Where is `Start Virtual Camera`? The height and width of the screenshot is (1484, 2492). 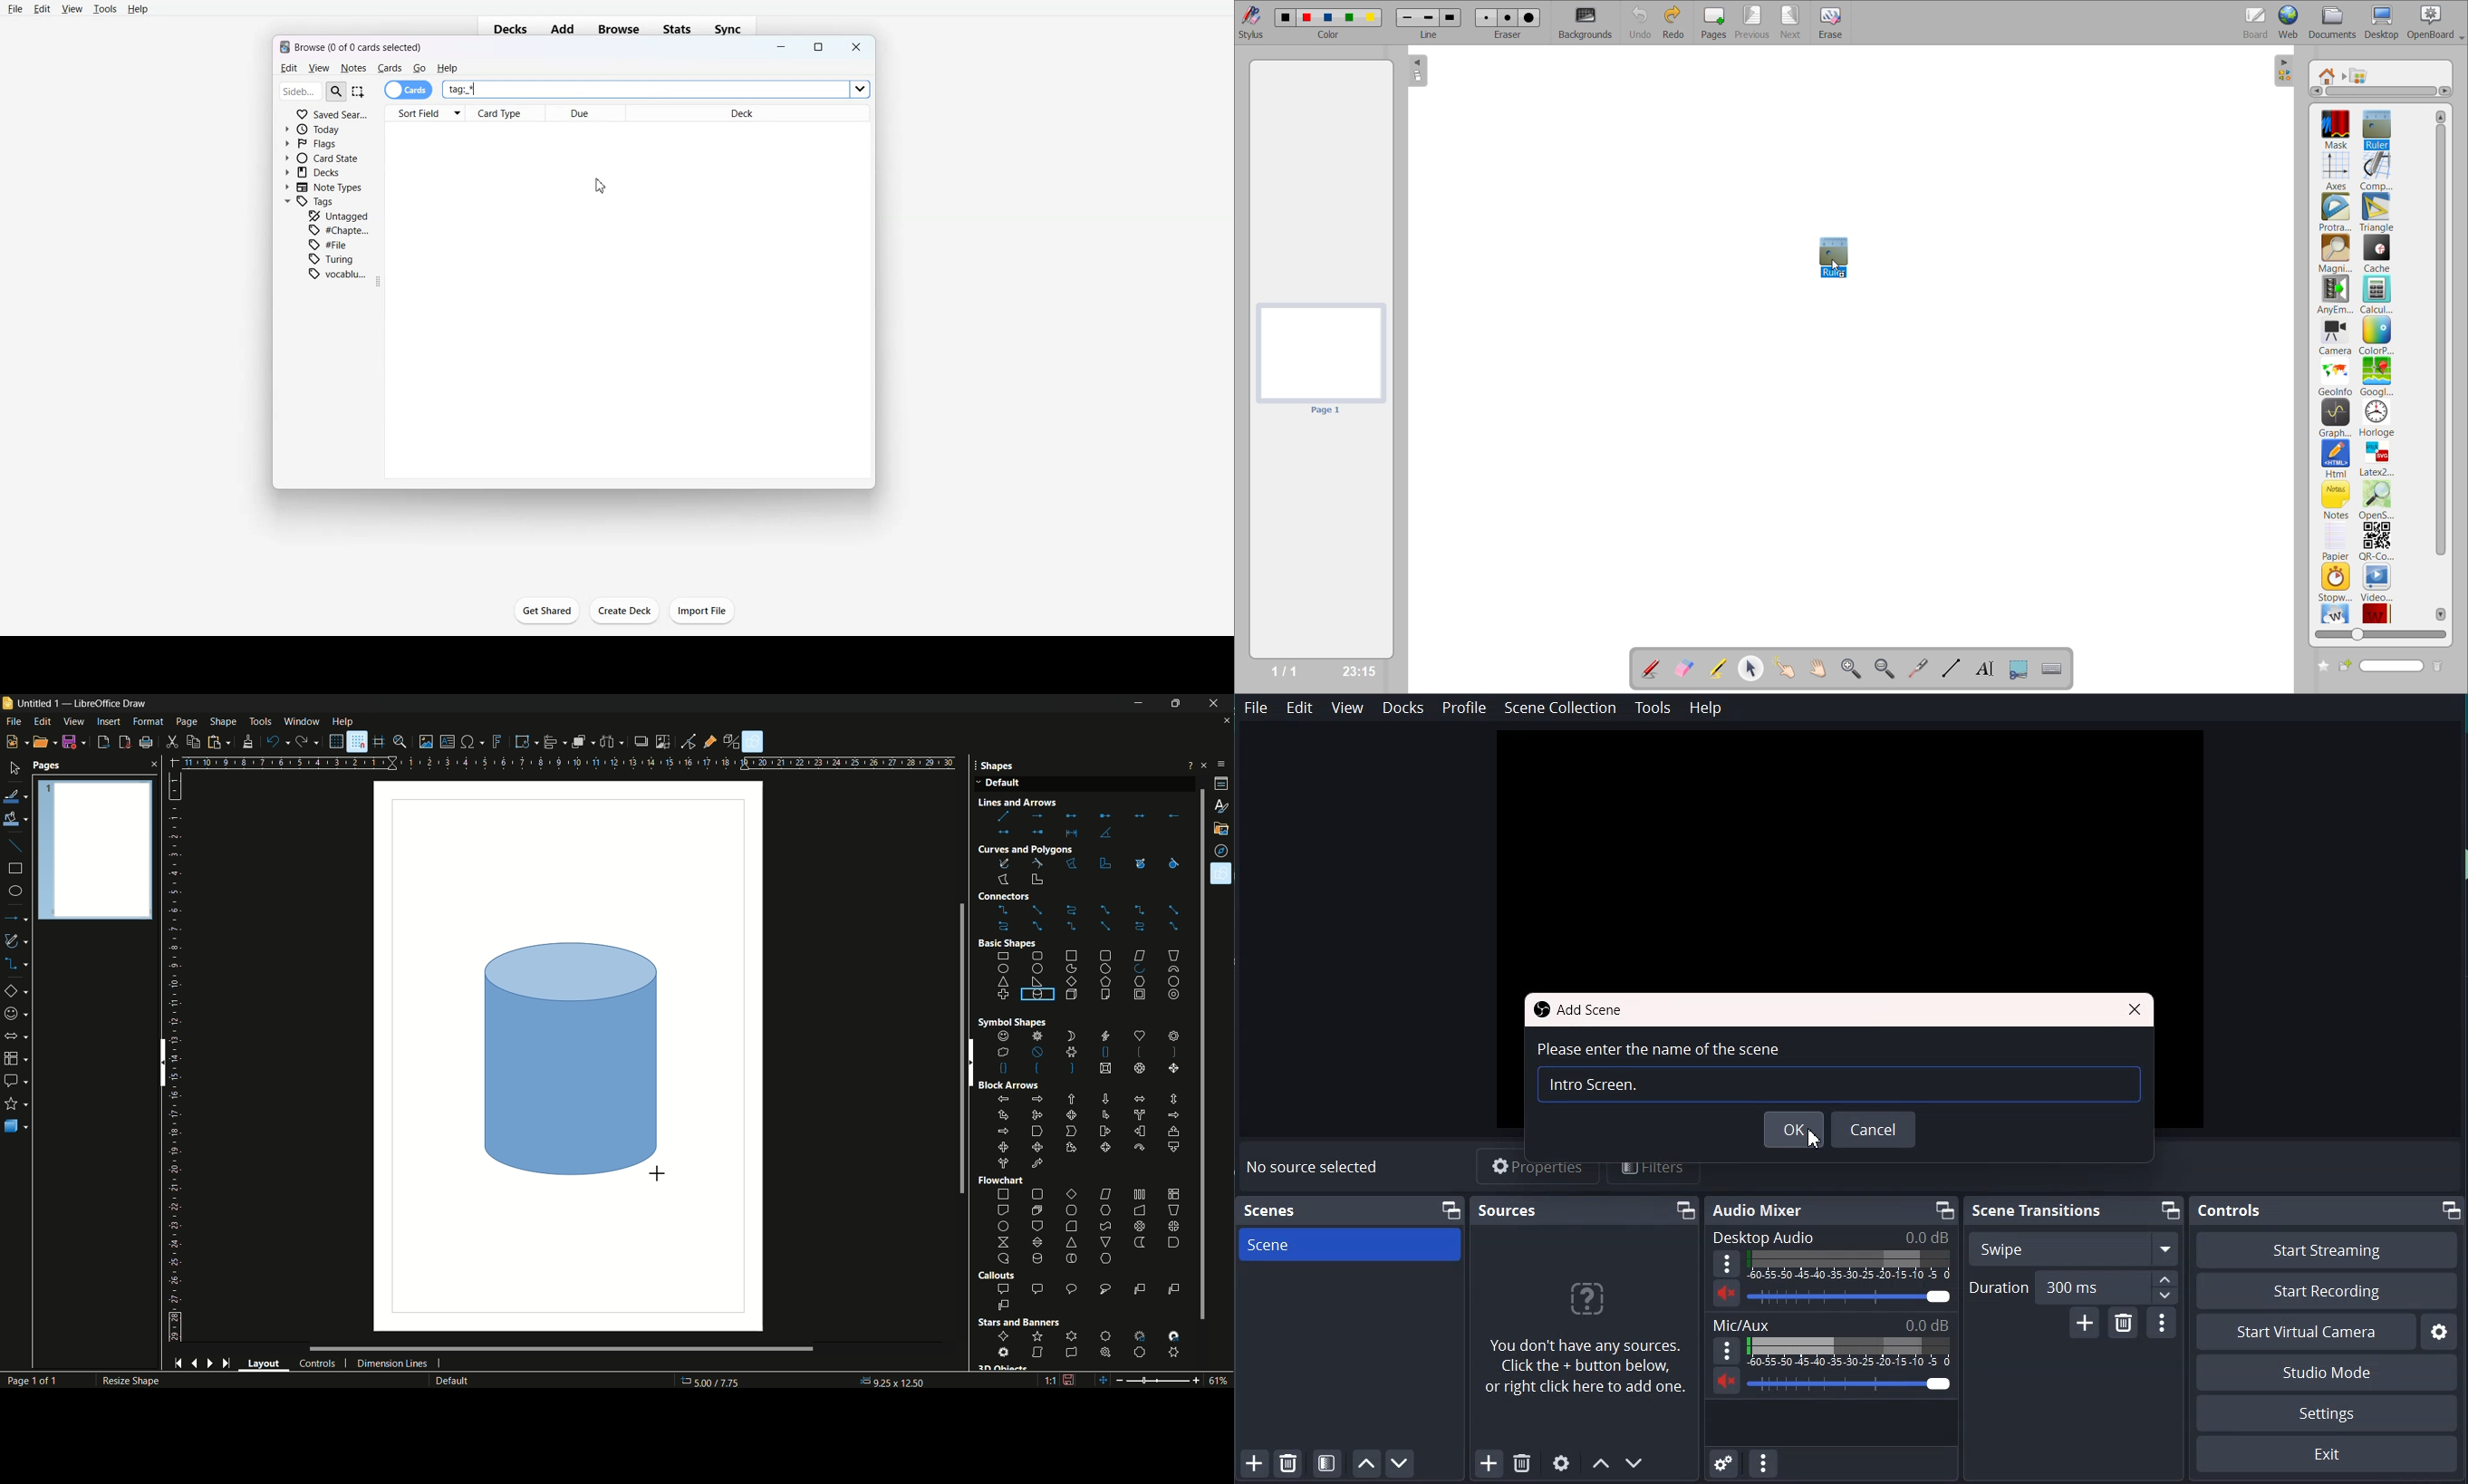 Start Virtual Camera is located at coordinates (2306, 1332).